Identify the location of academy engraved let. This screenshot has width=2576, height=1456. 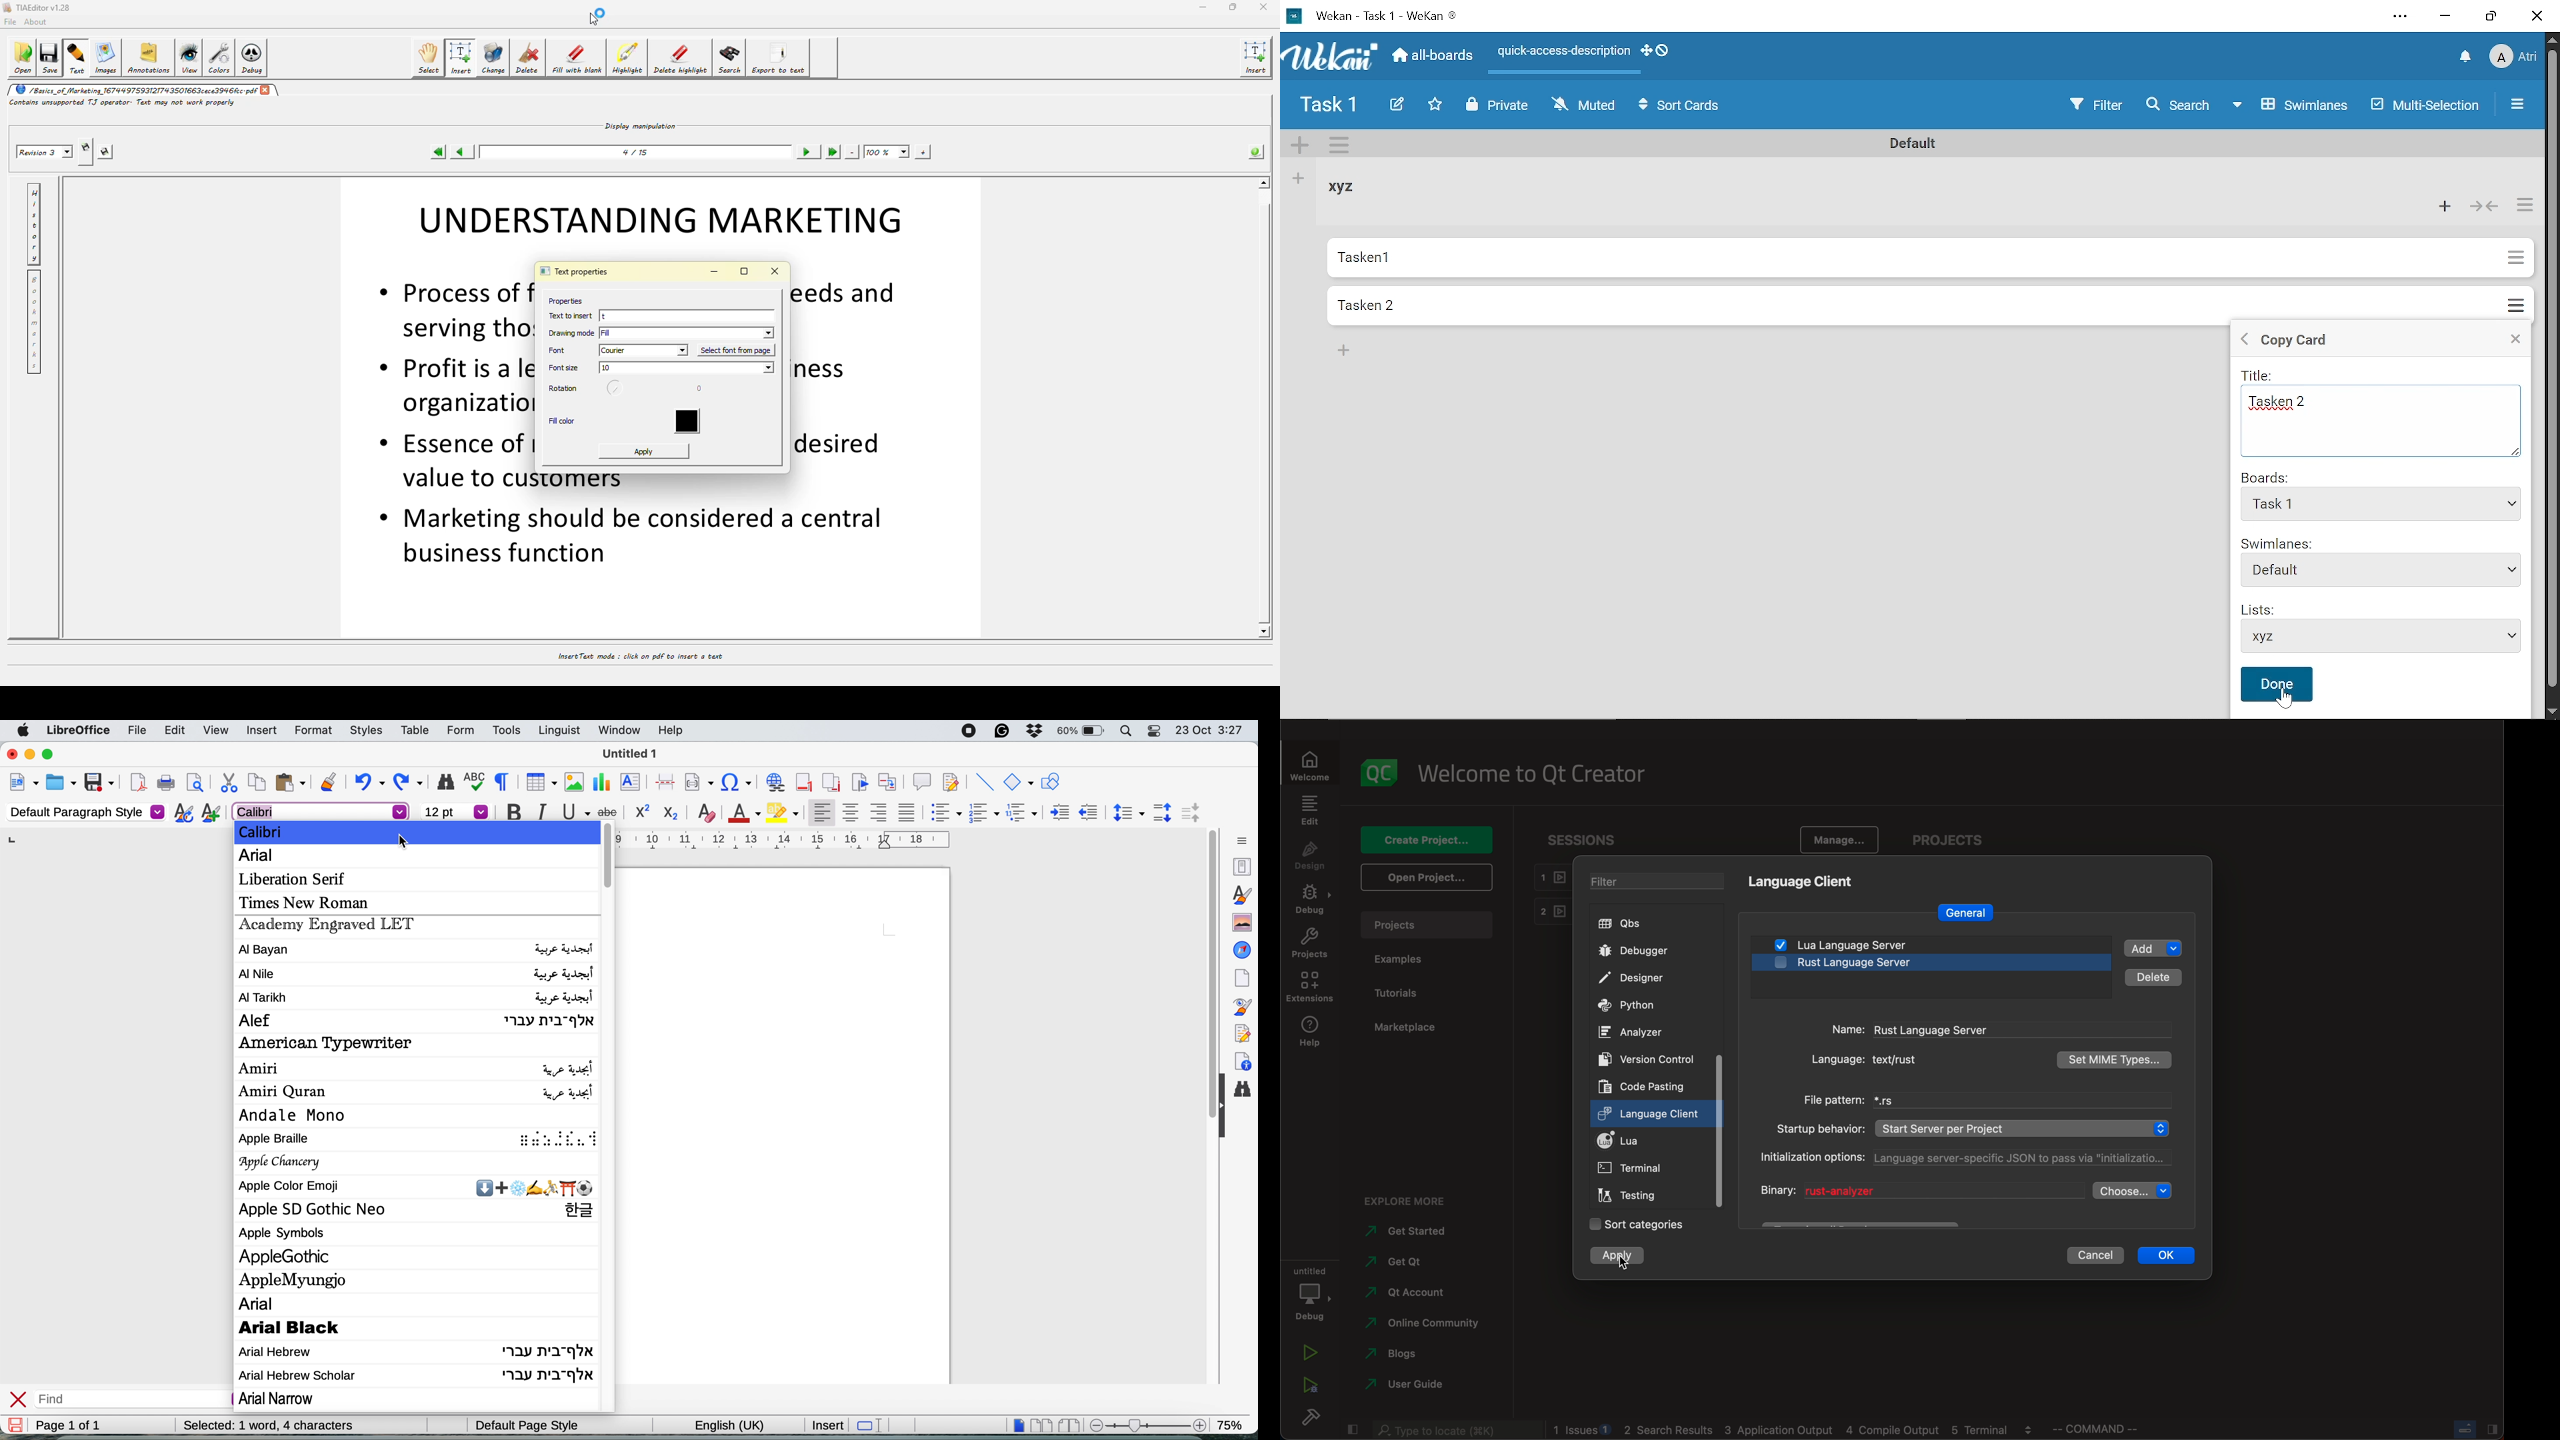
(328, 926).